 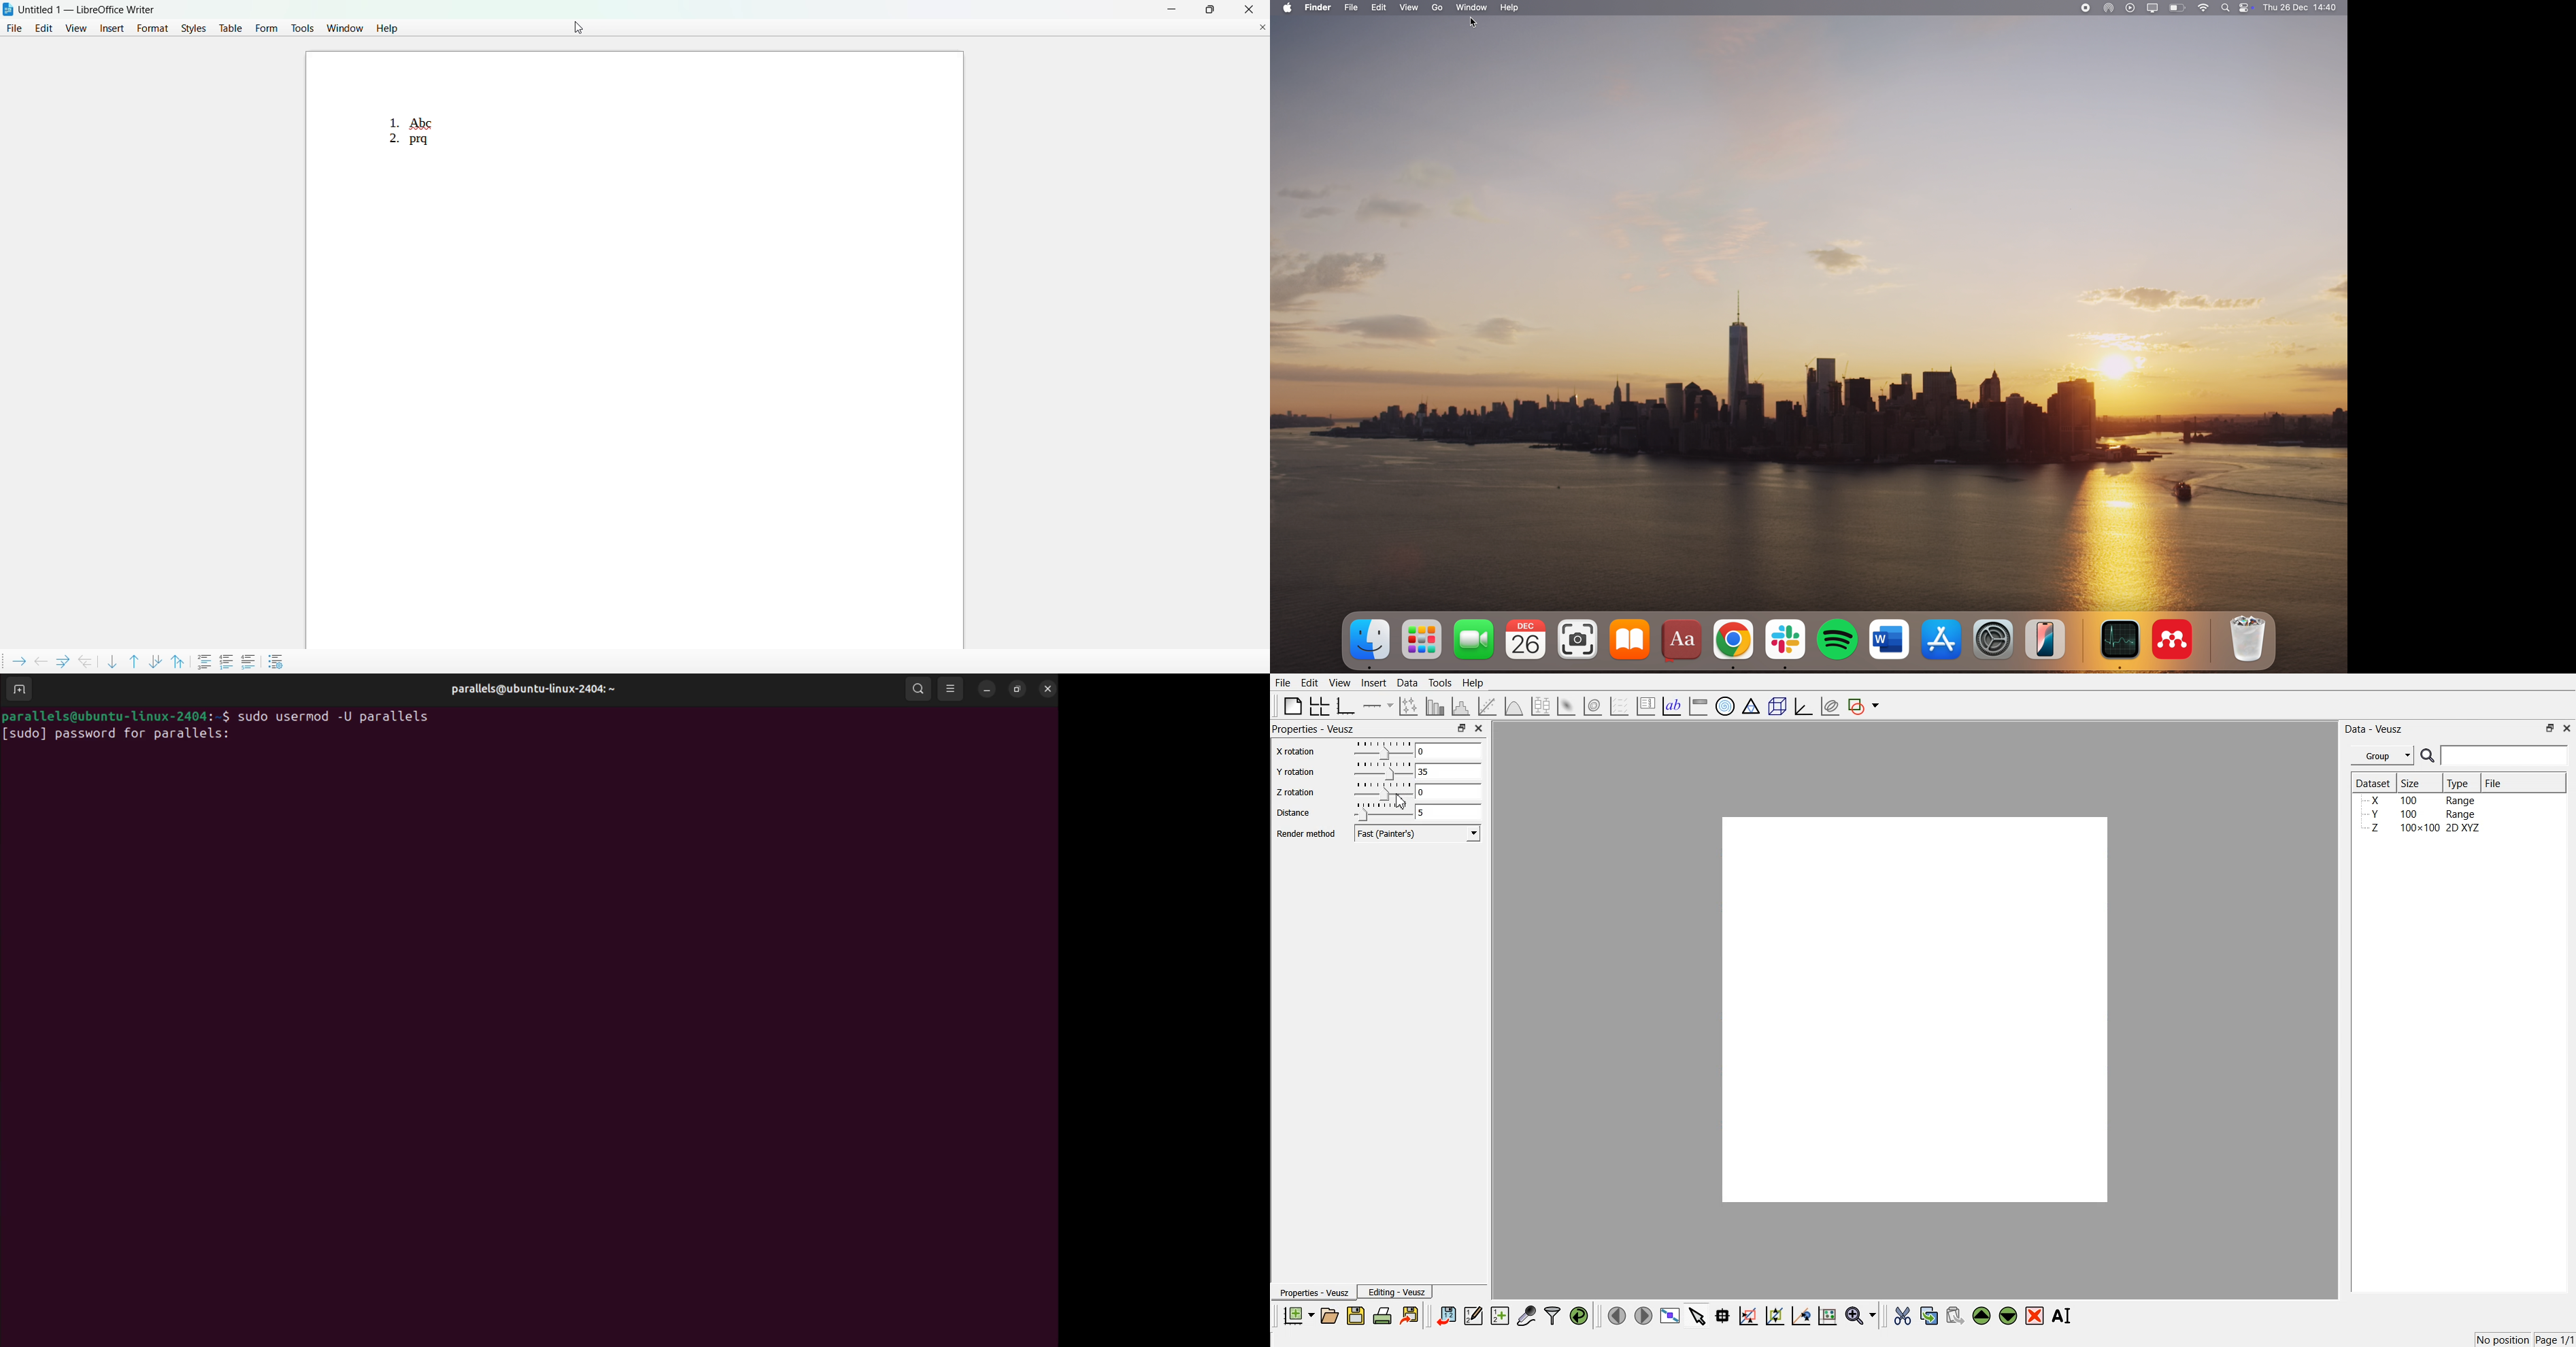 I want to click on cursor, so click(x=570, y=28).